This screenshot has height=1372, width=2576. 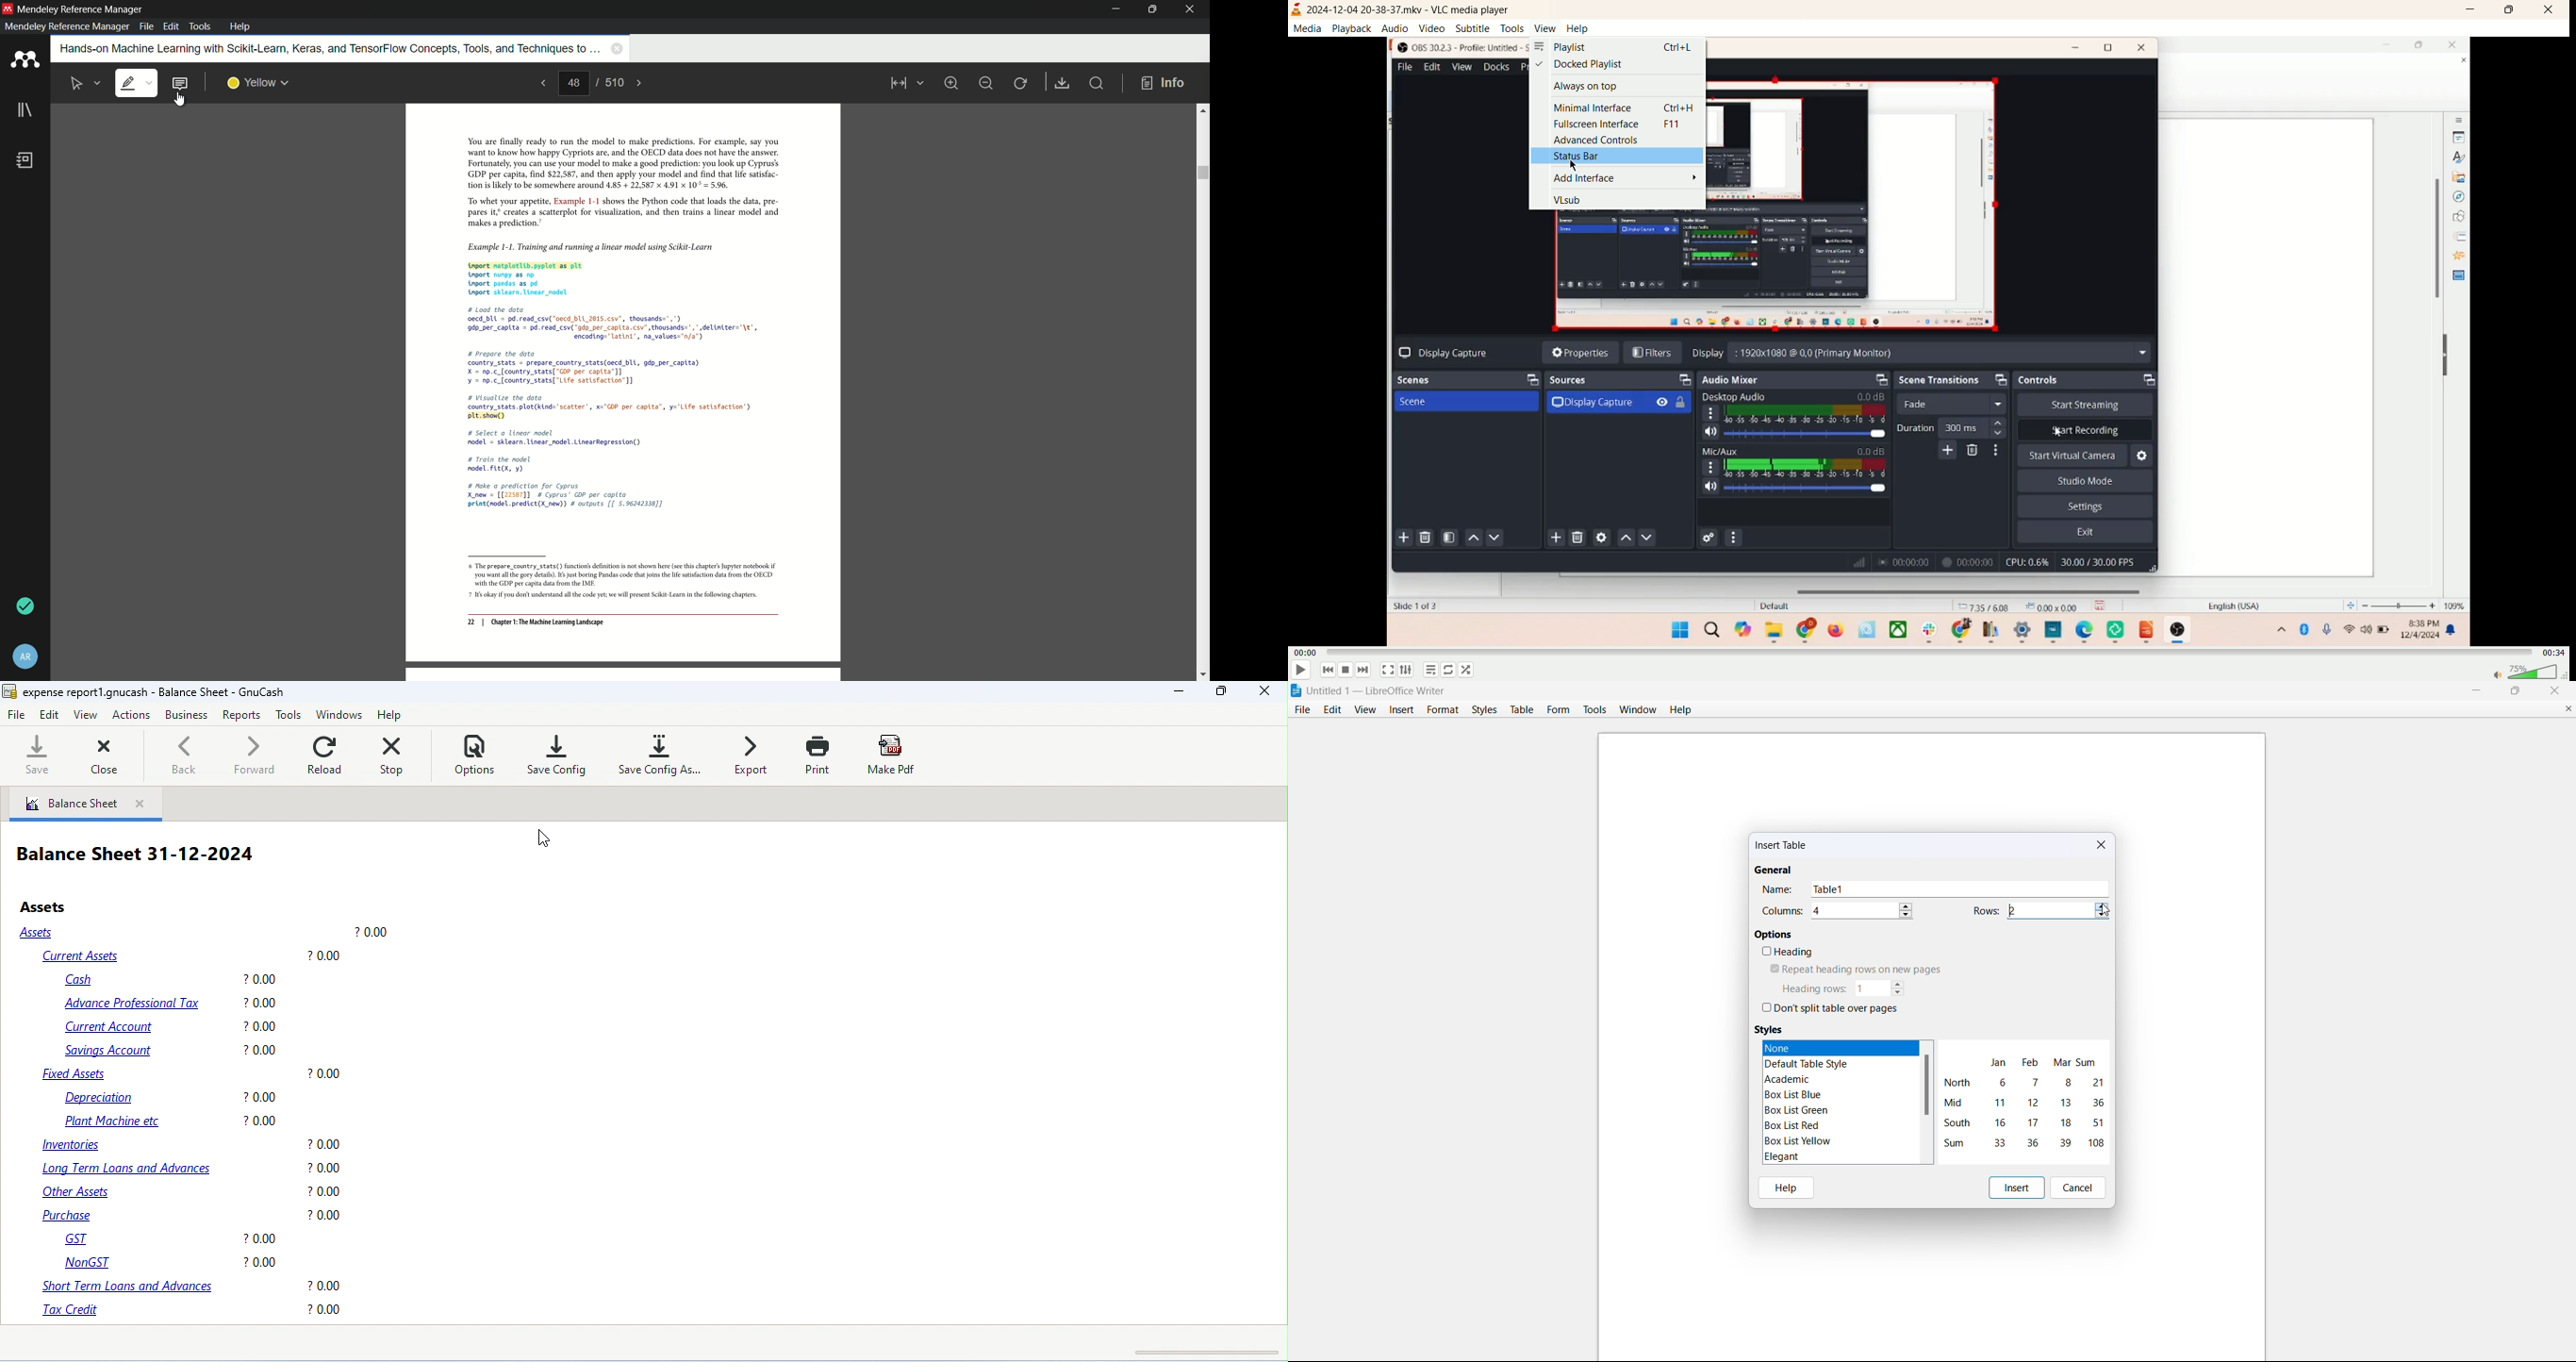 What do you see at coordinates (1305, 652) in the screenshot?
I see `played time` at bounding box center [1305, 652].